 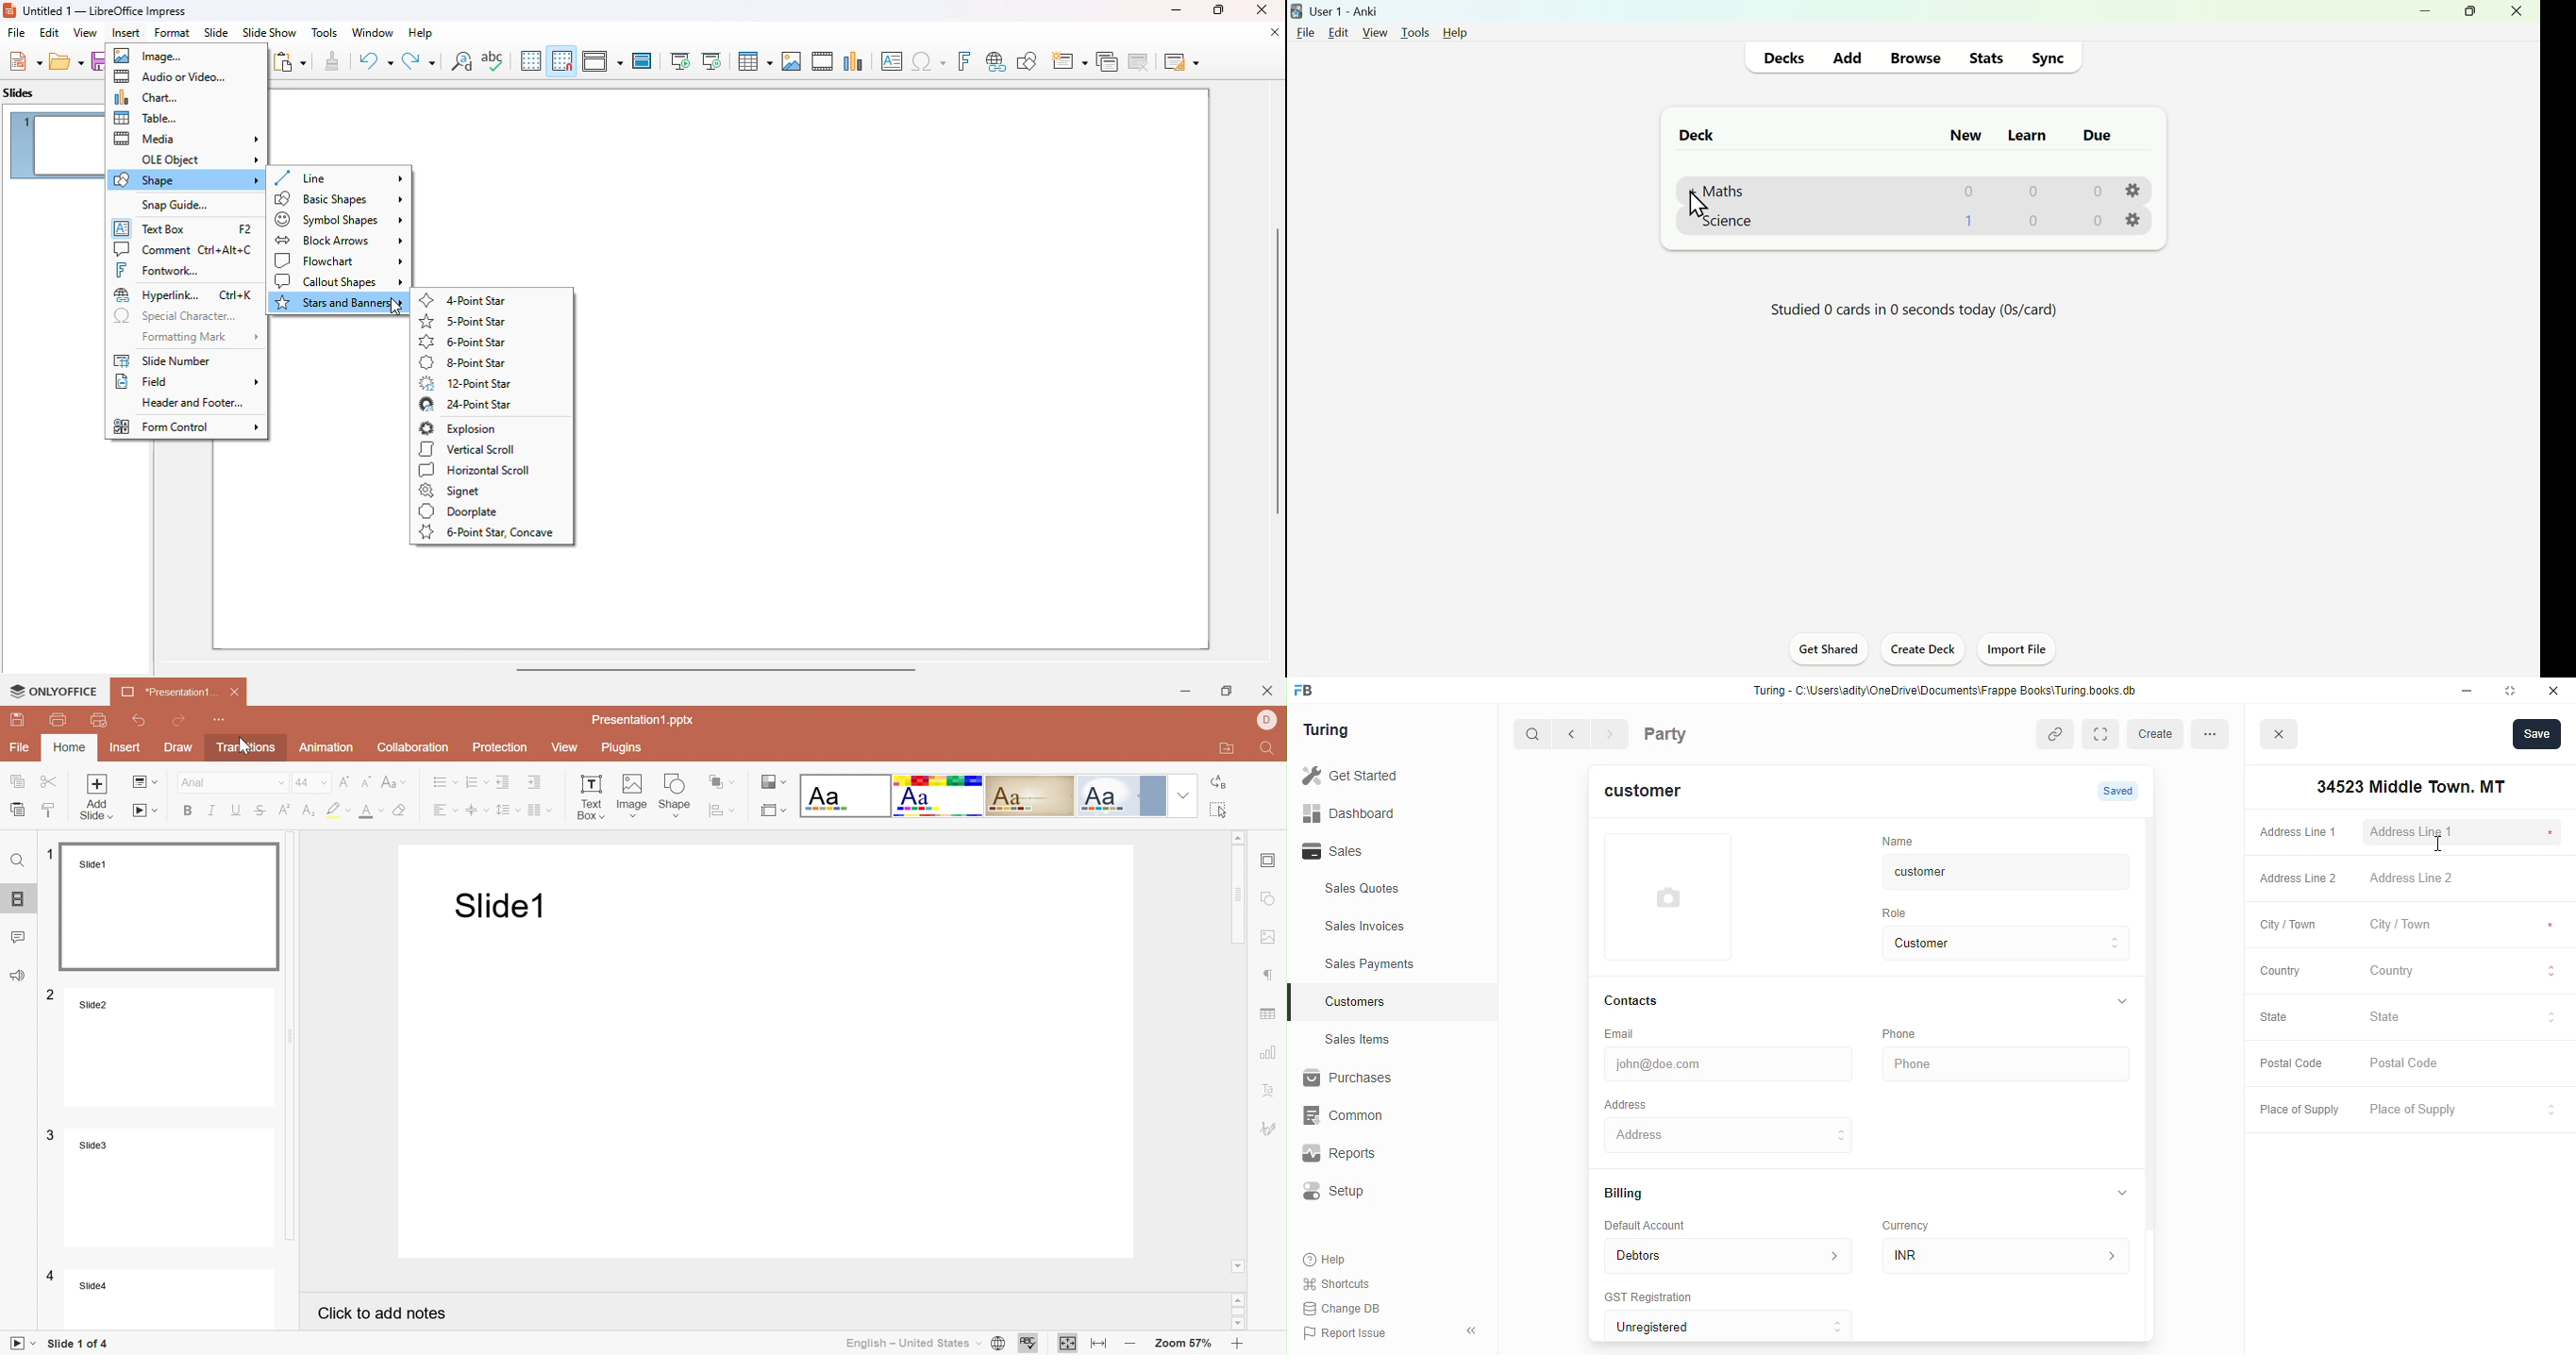 What do you see at coordinates (1787, 57) in the screenshot?
I see `Decks` at bounding box center [1787, 57].